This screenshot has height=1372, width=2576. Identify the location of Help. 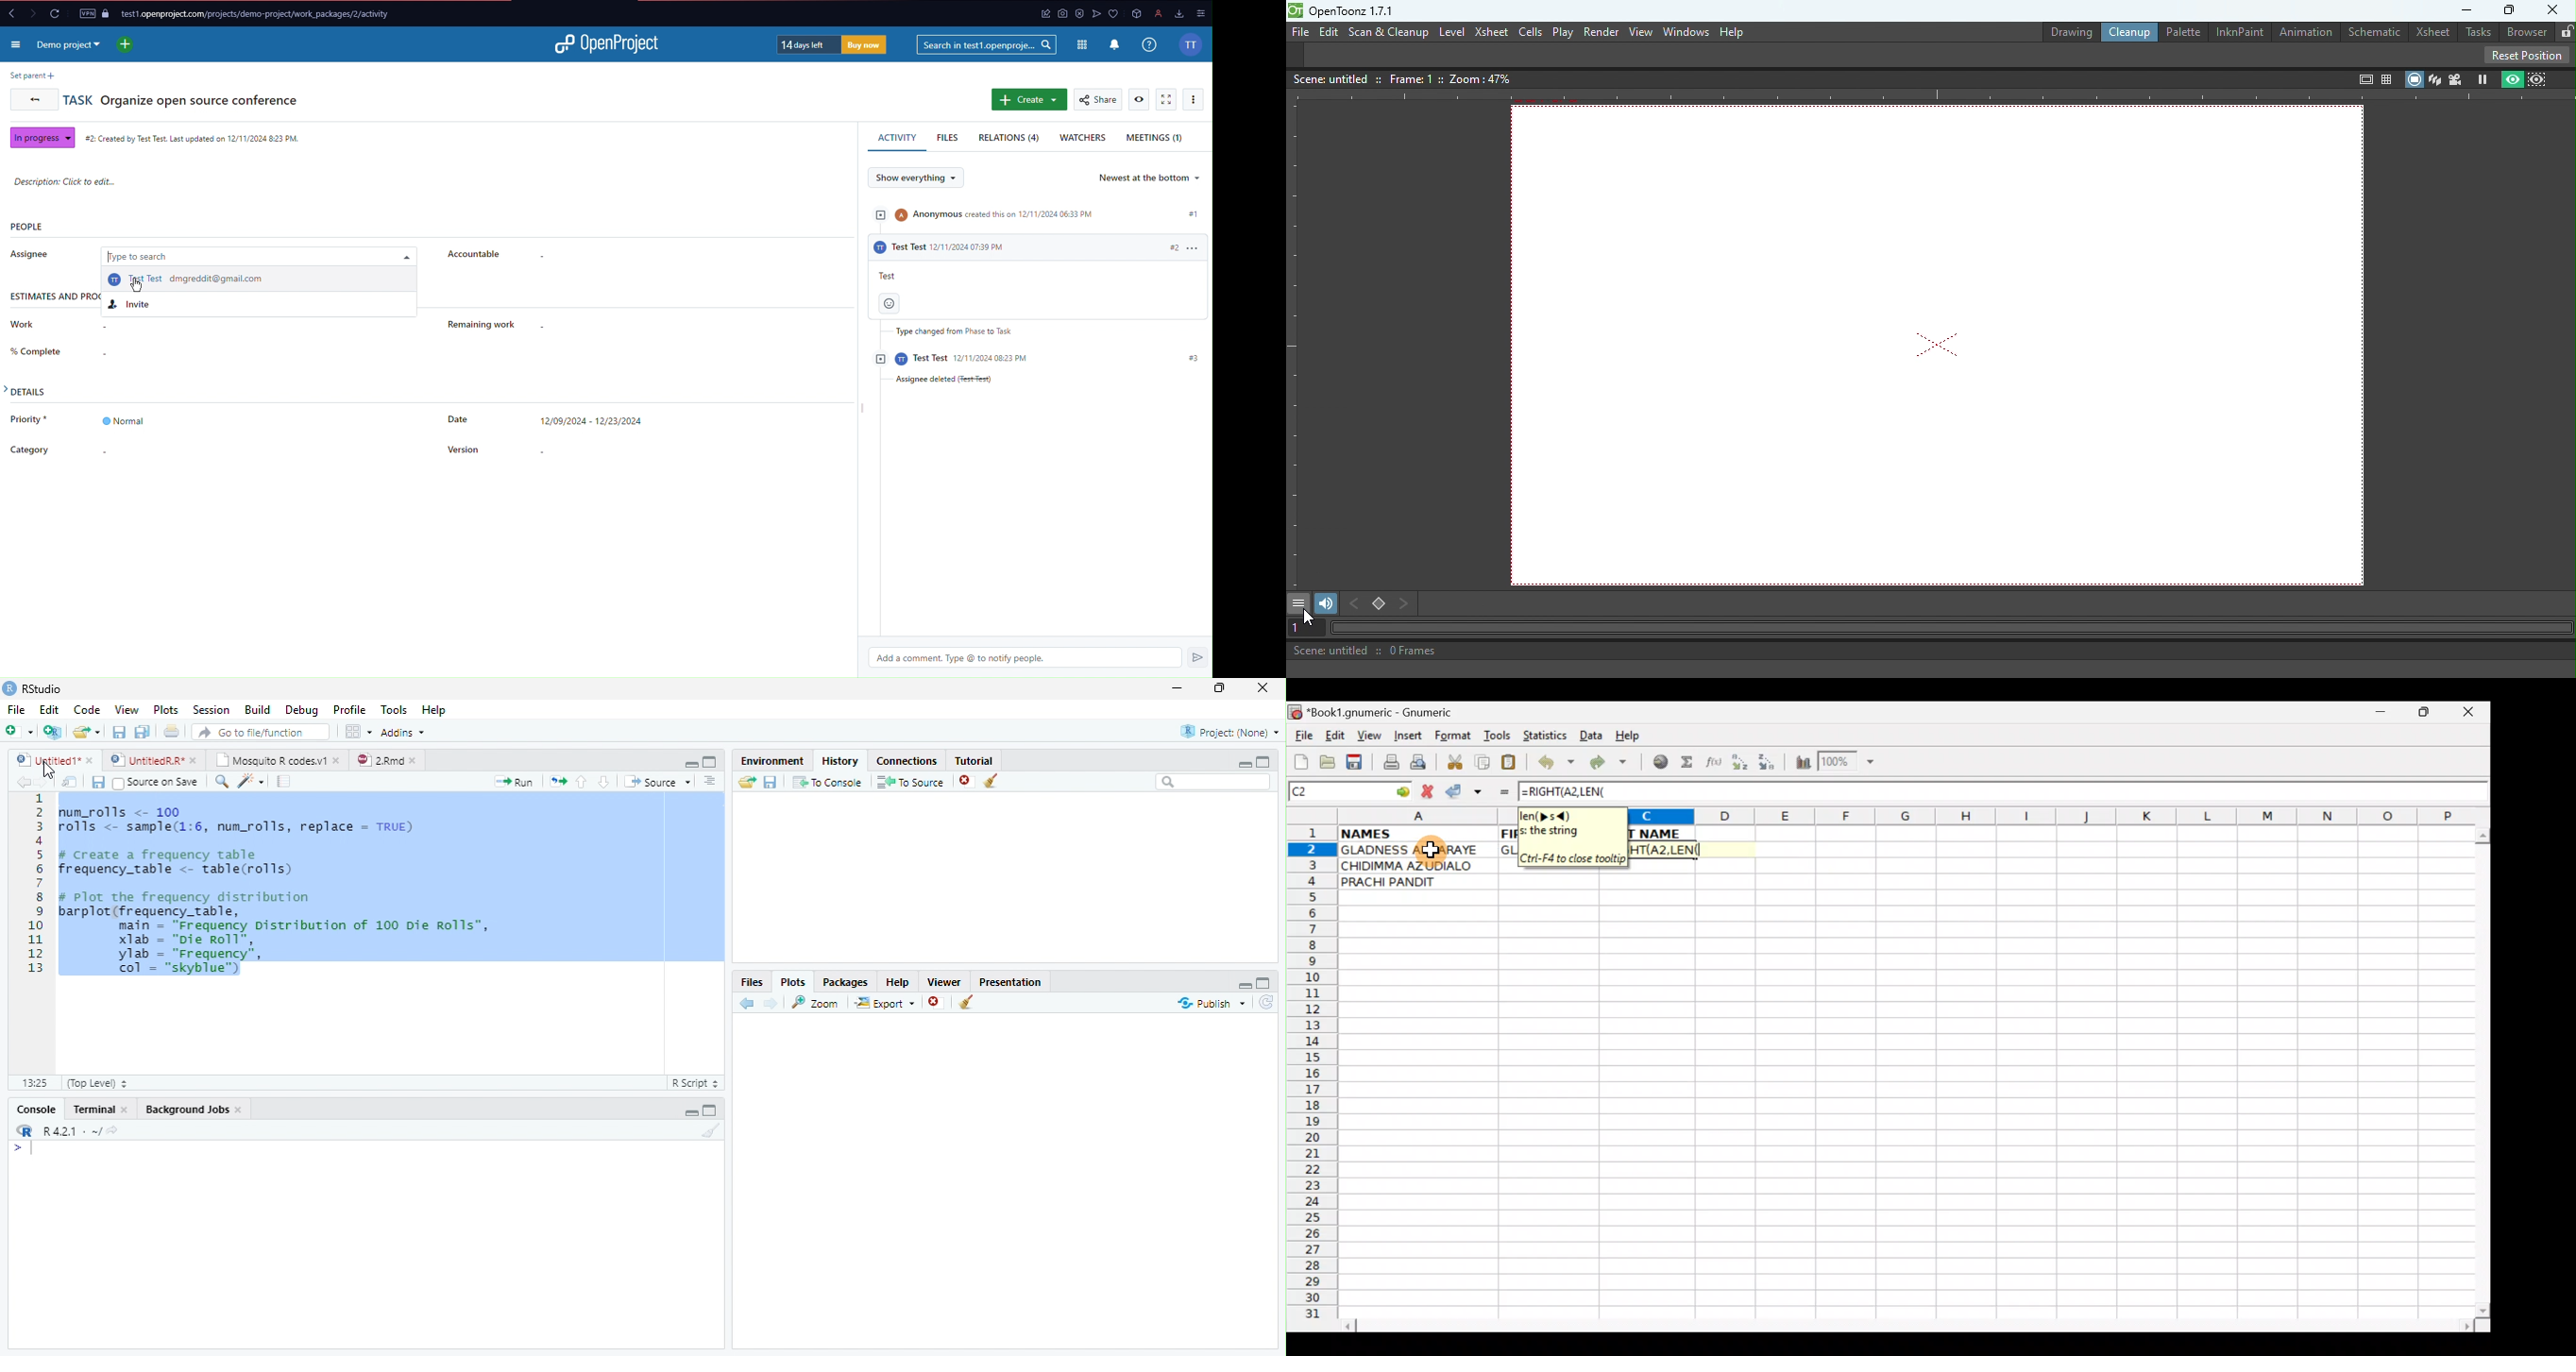
(436, 709).